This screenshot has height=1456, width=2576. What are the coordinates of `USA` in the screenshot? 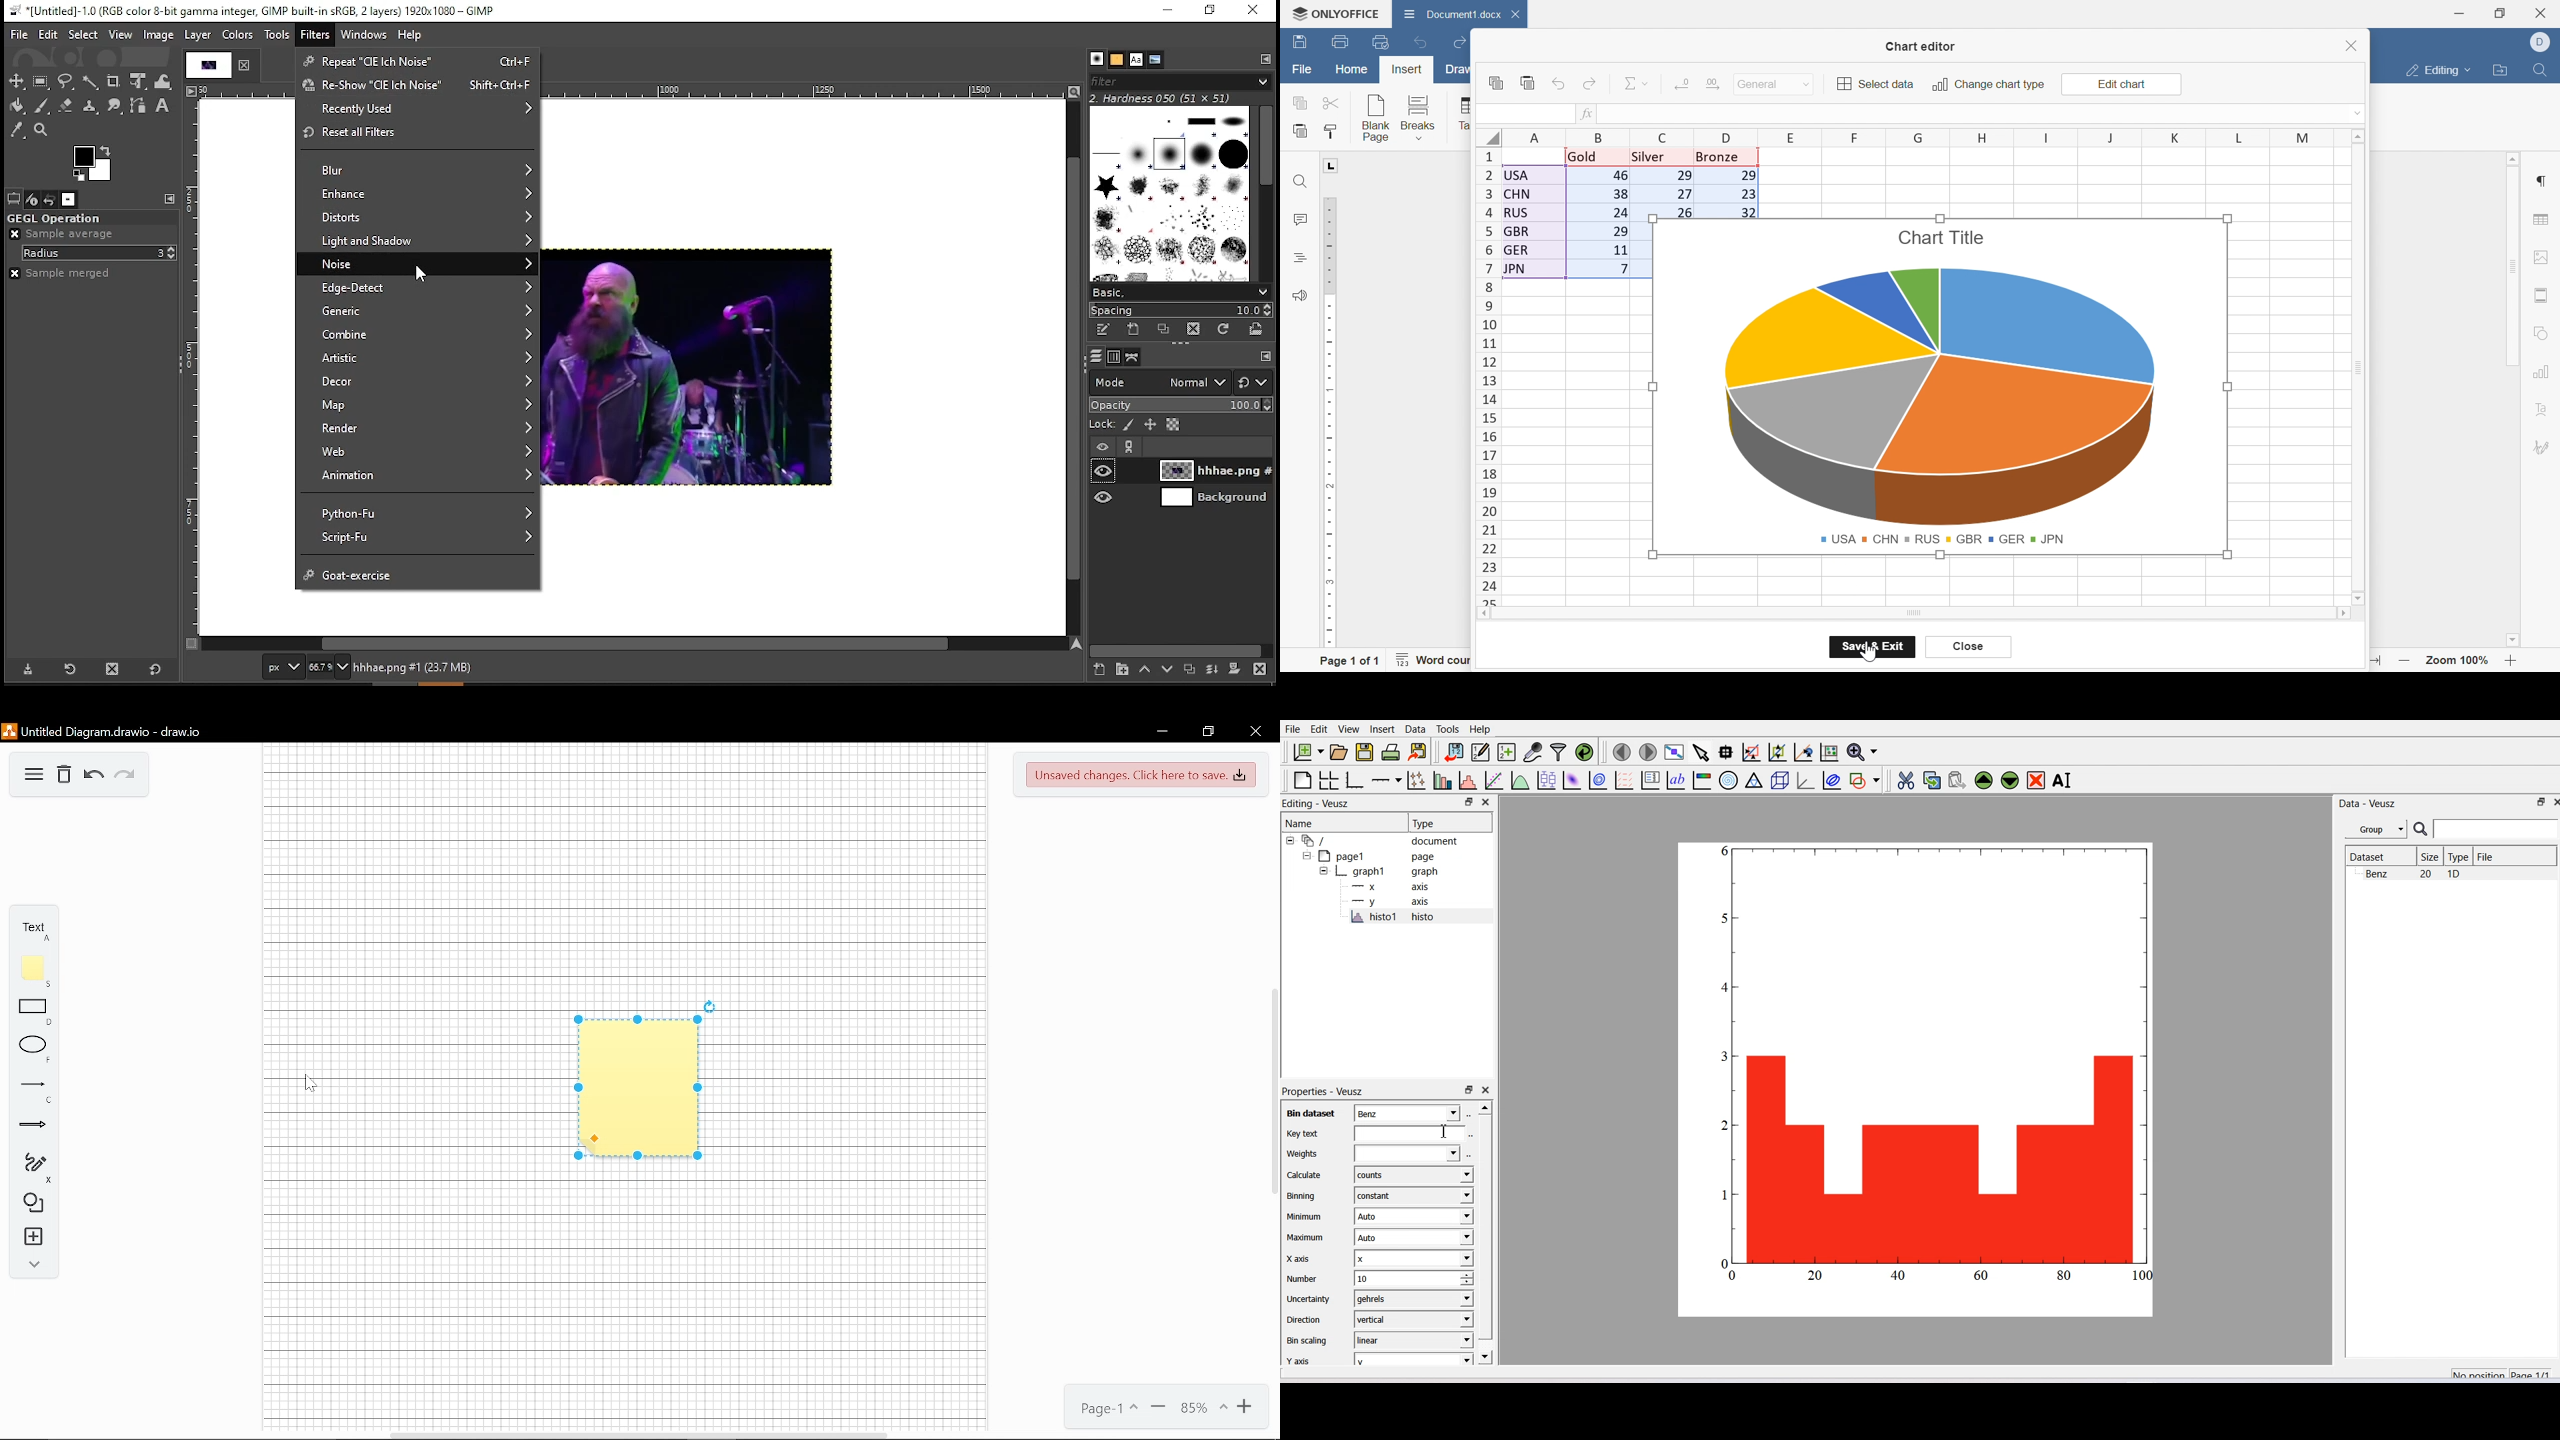 It's located at (1519, 175).